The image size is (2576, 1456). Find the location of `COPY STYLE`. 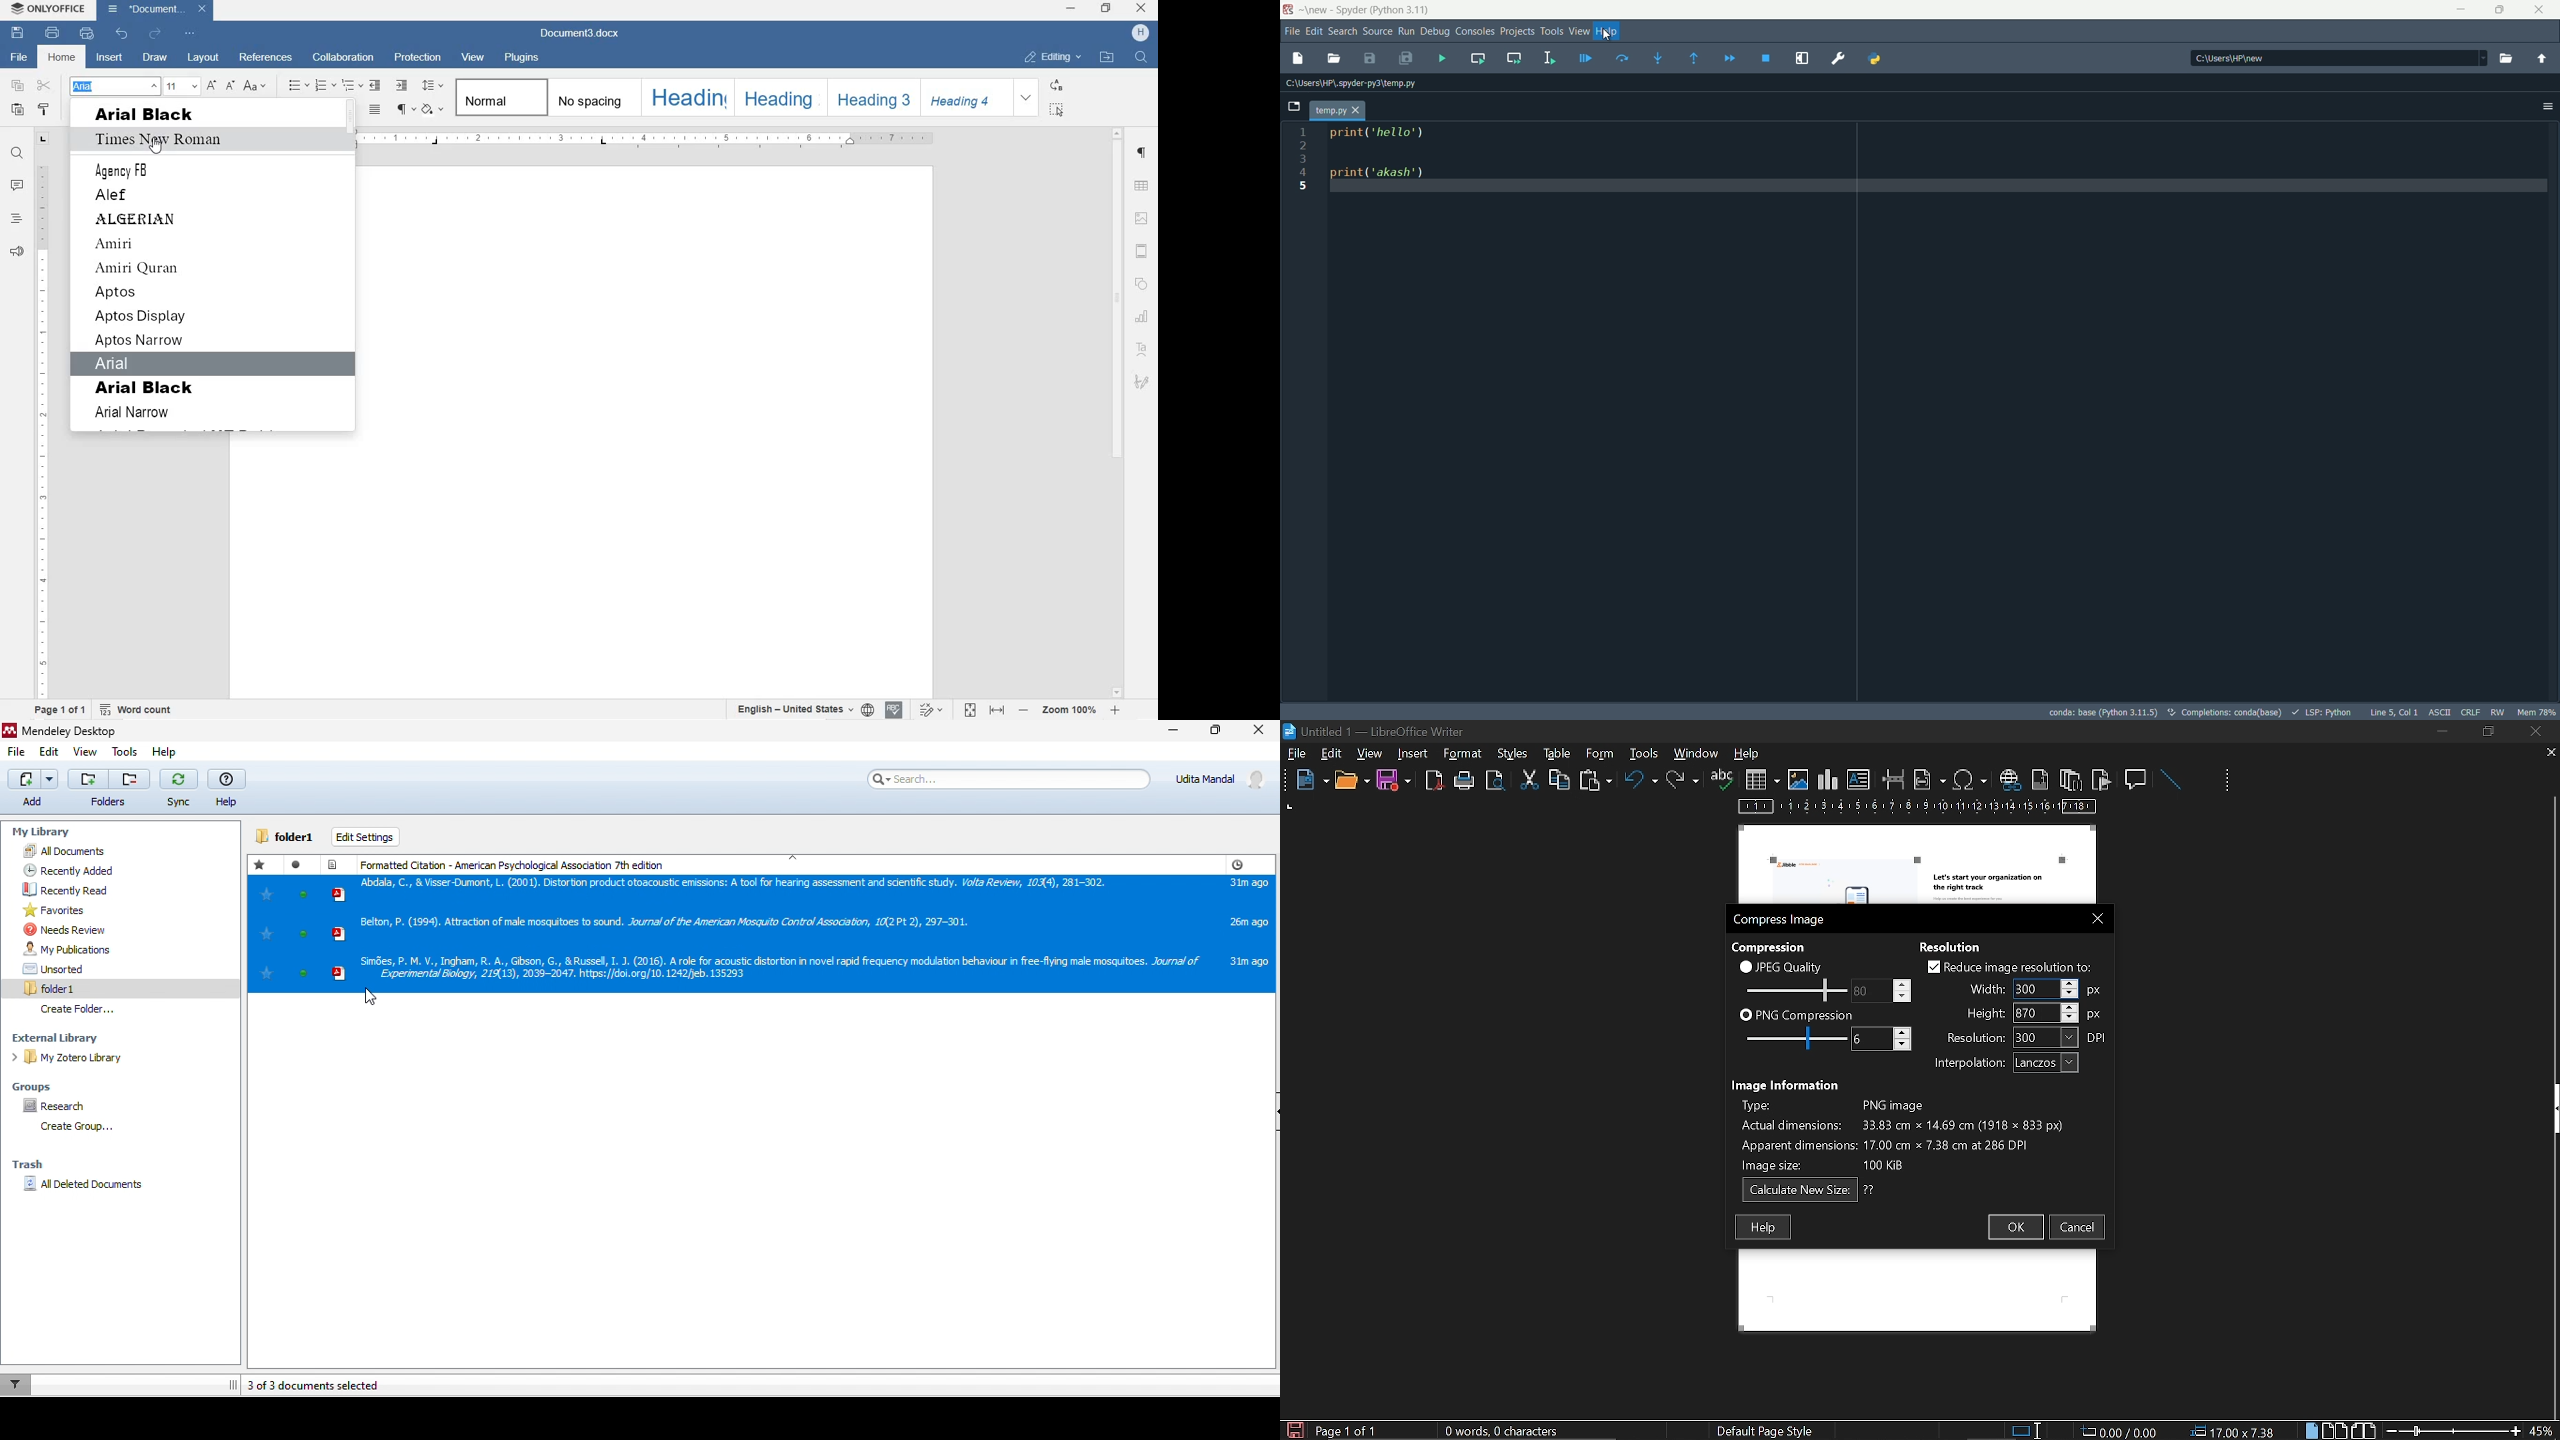

COPY STYLE is located at coordinates (45, 111).